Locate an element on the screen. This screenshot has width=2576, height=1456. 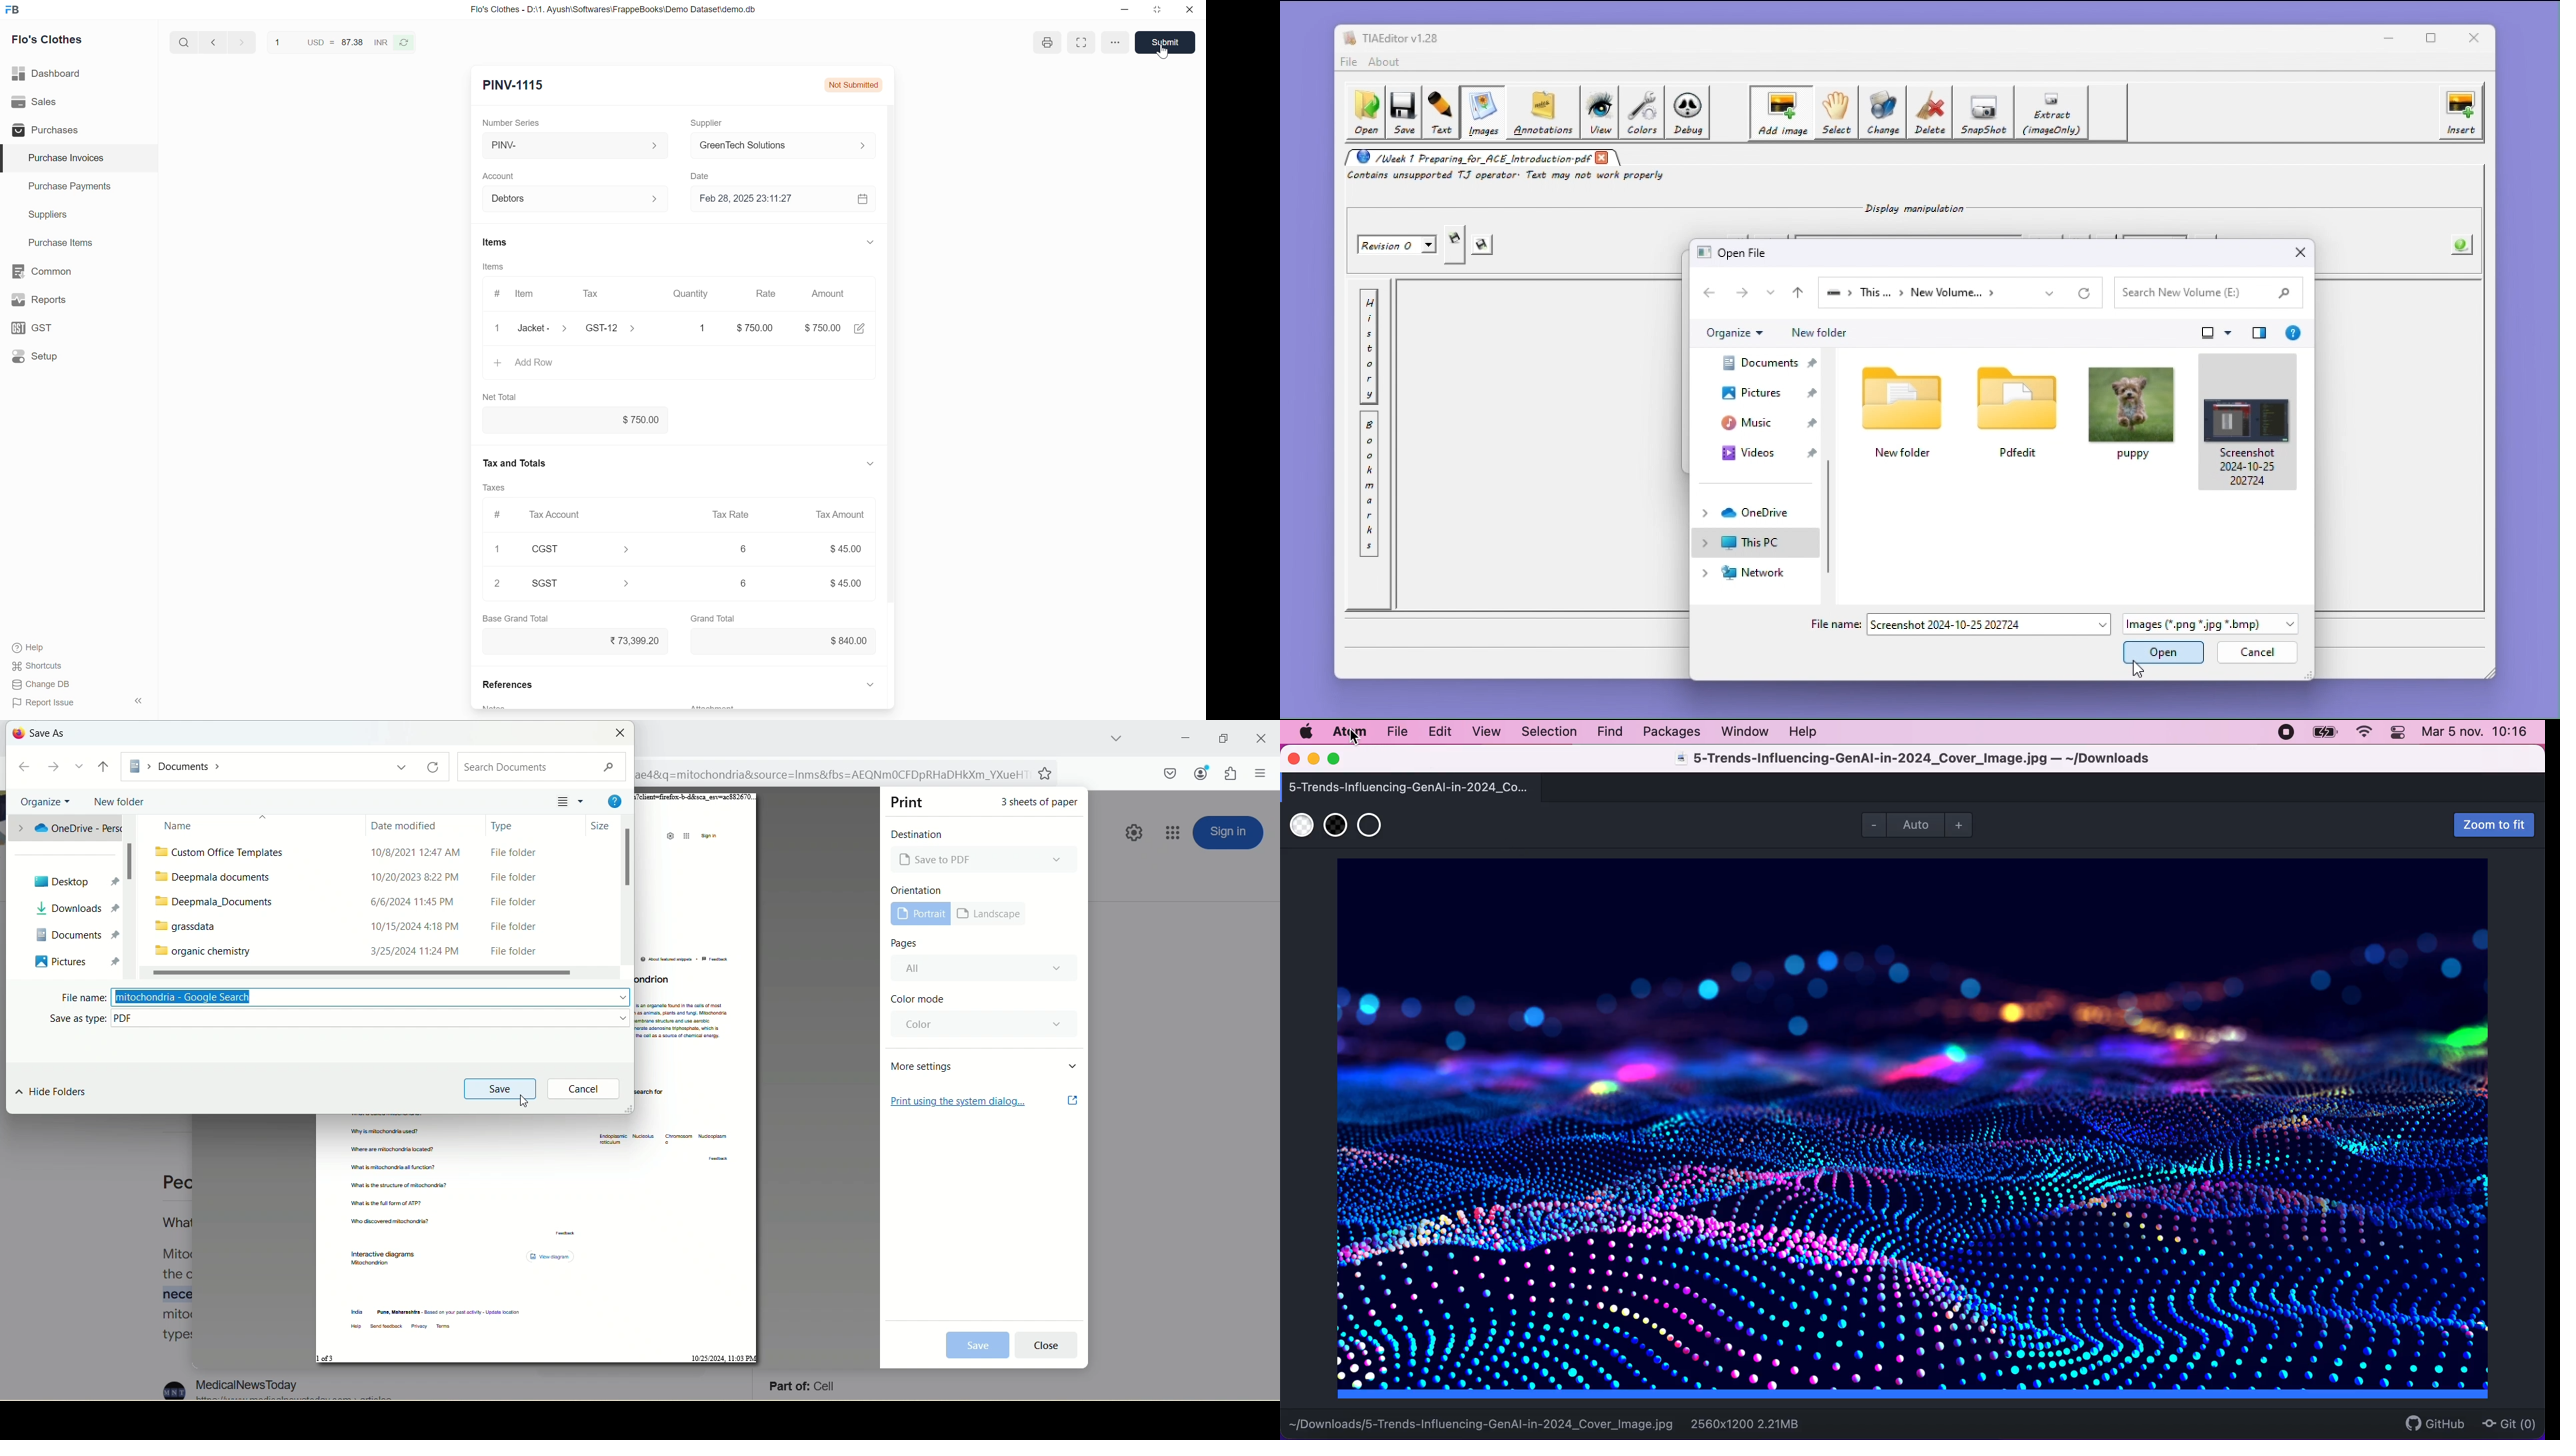
Frappe Books logo is located at coordinates (12, 10).